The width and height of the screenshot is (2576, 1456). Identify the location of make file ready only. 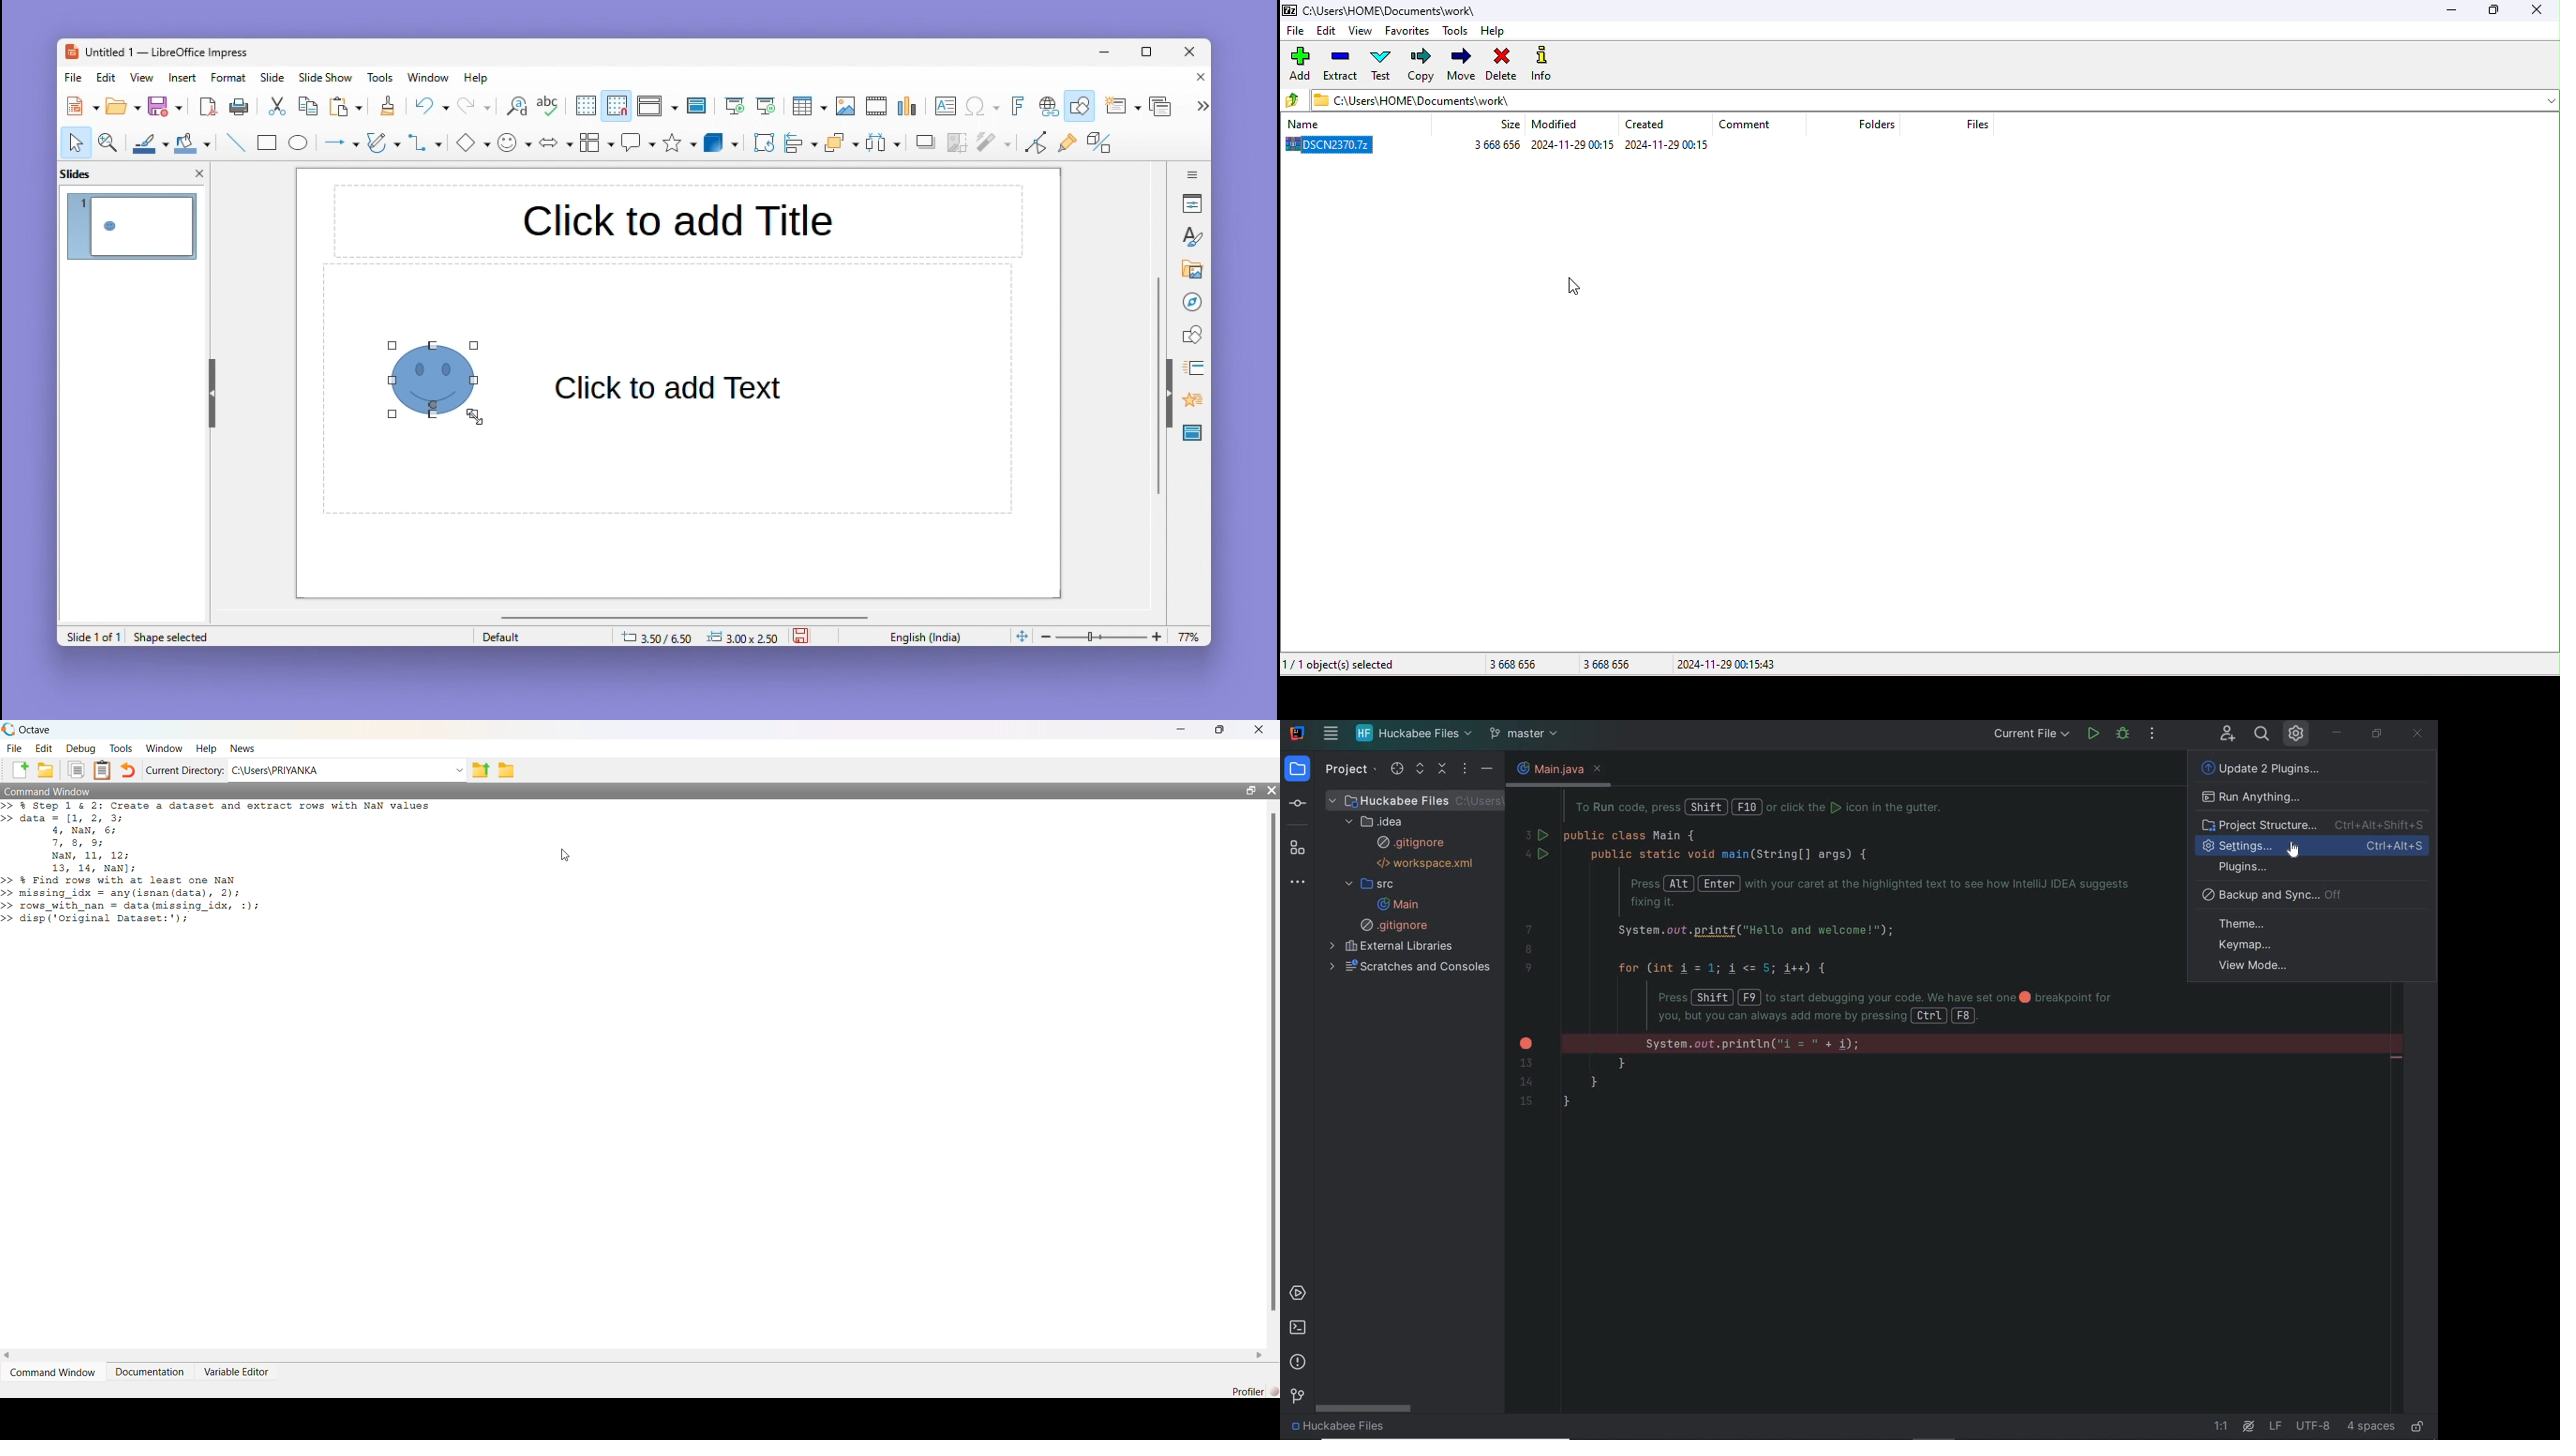
(2419, 1427).